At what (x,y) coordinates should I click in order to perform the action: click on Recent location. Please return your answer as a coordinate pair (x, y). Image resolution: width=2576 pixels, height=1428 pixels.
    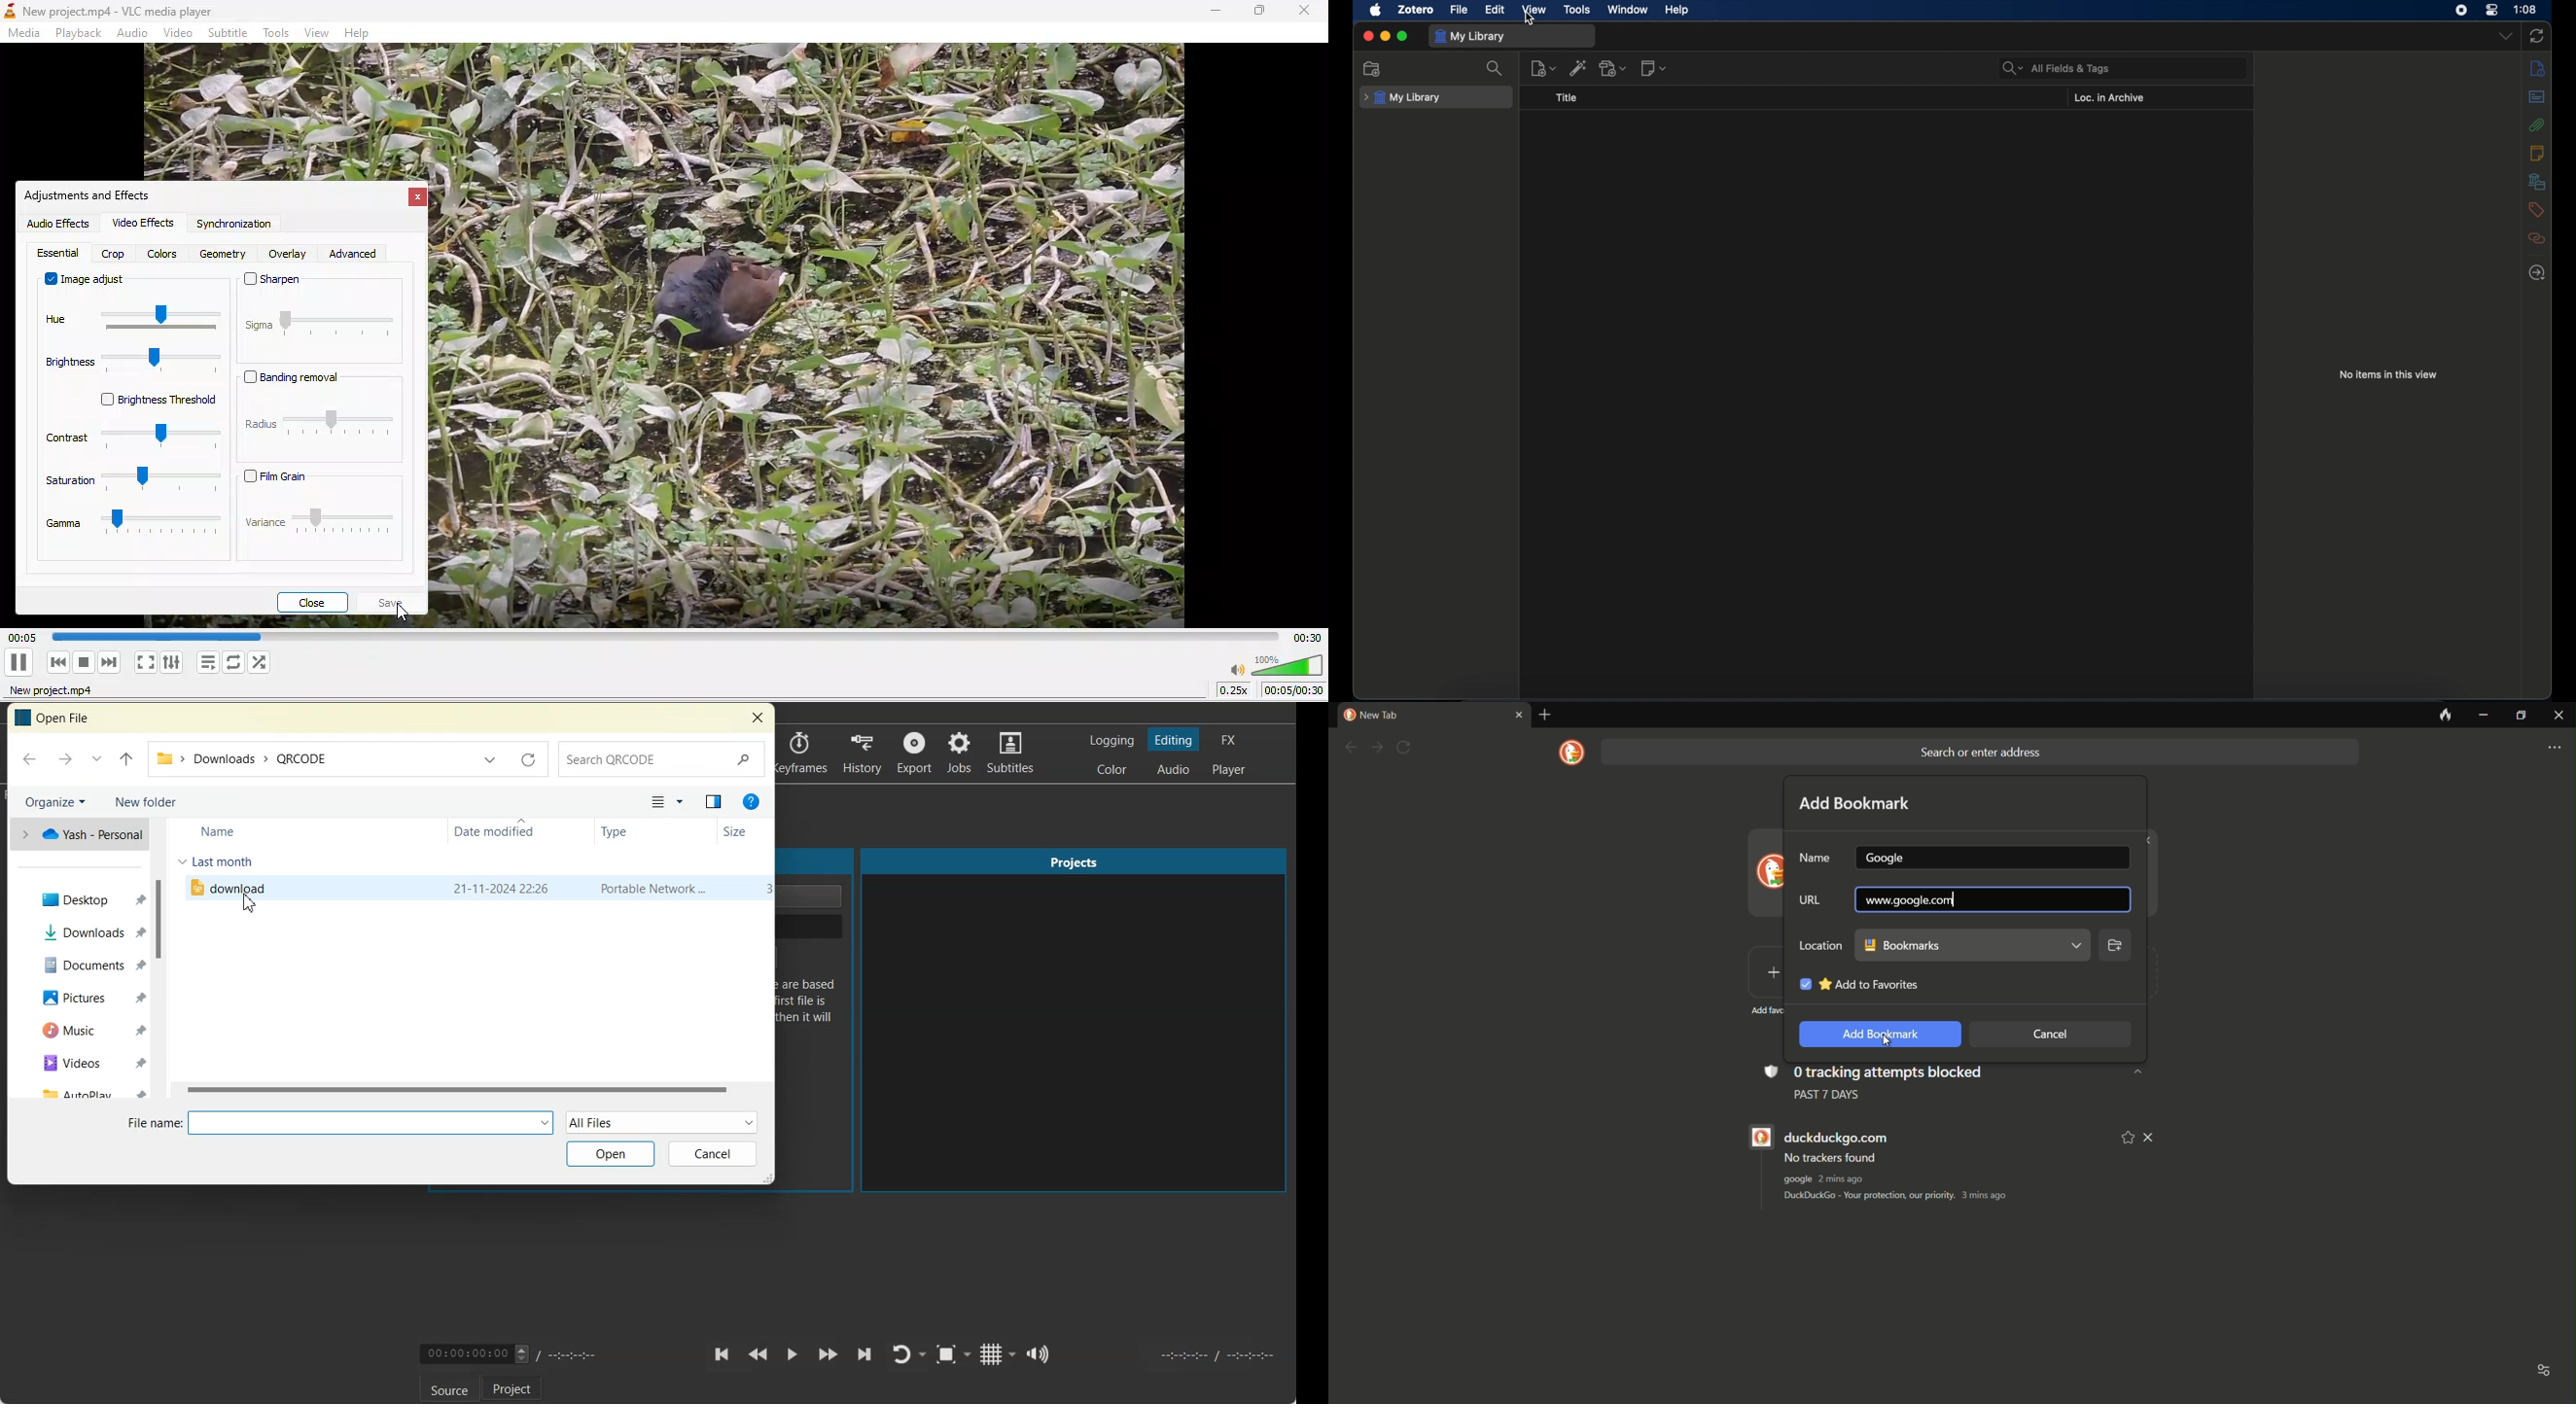
    Looking at the image, I should click on (96, 759).